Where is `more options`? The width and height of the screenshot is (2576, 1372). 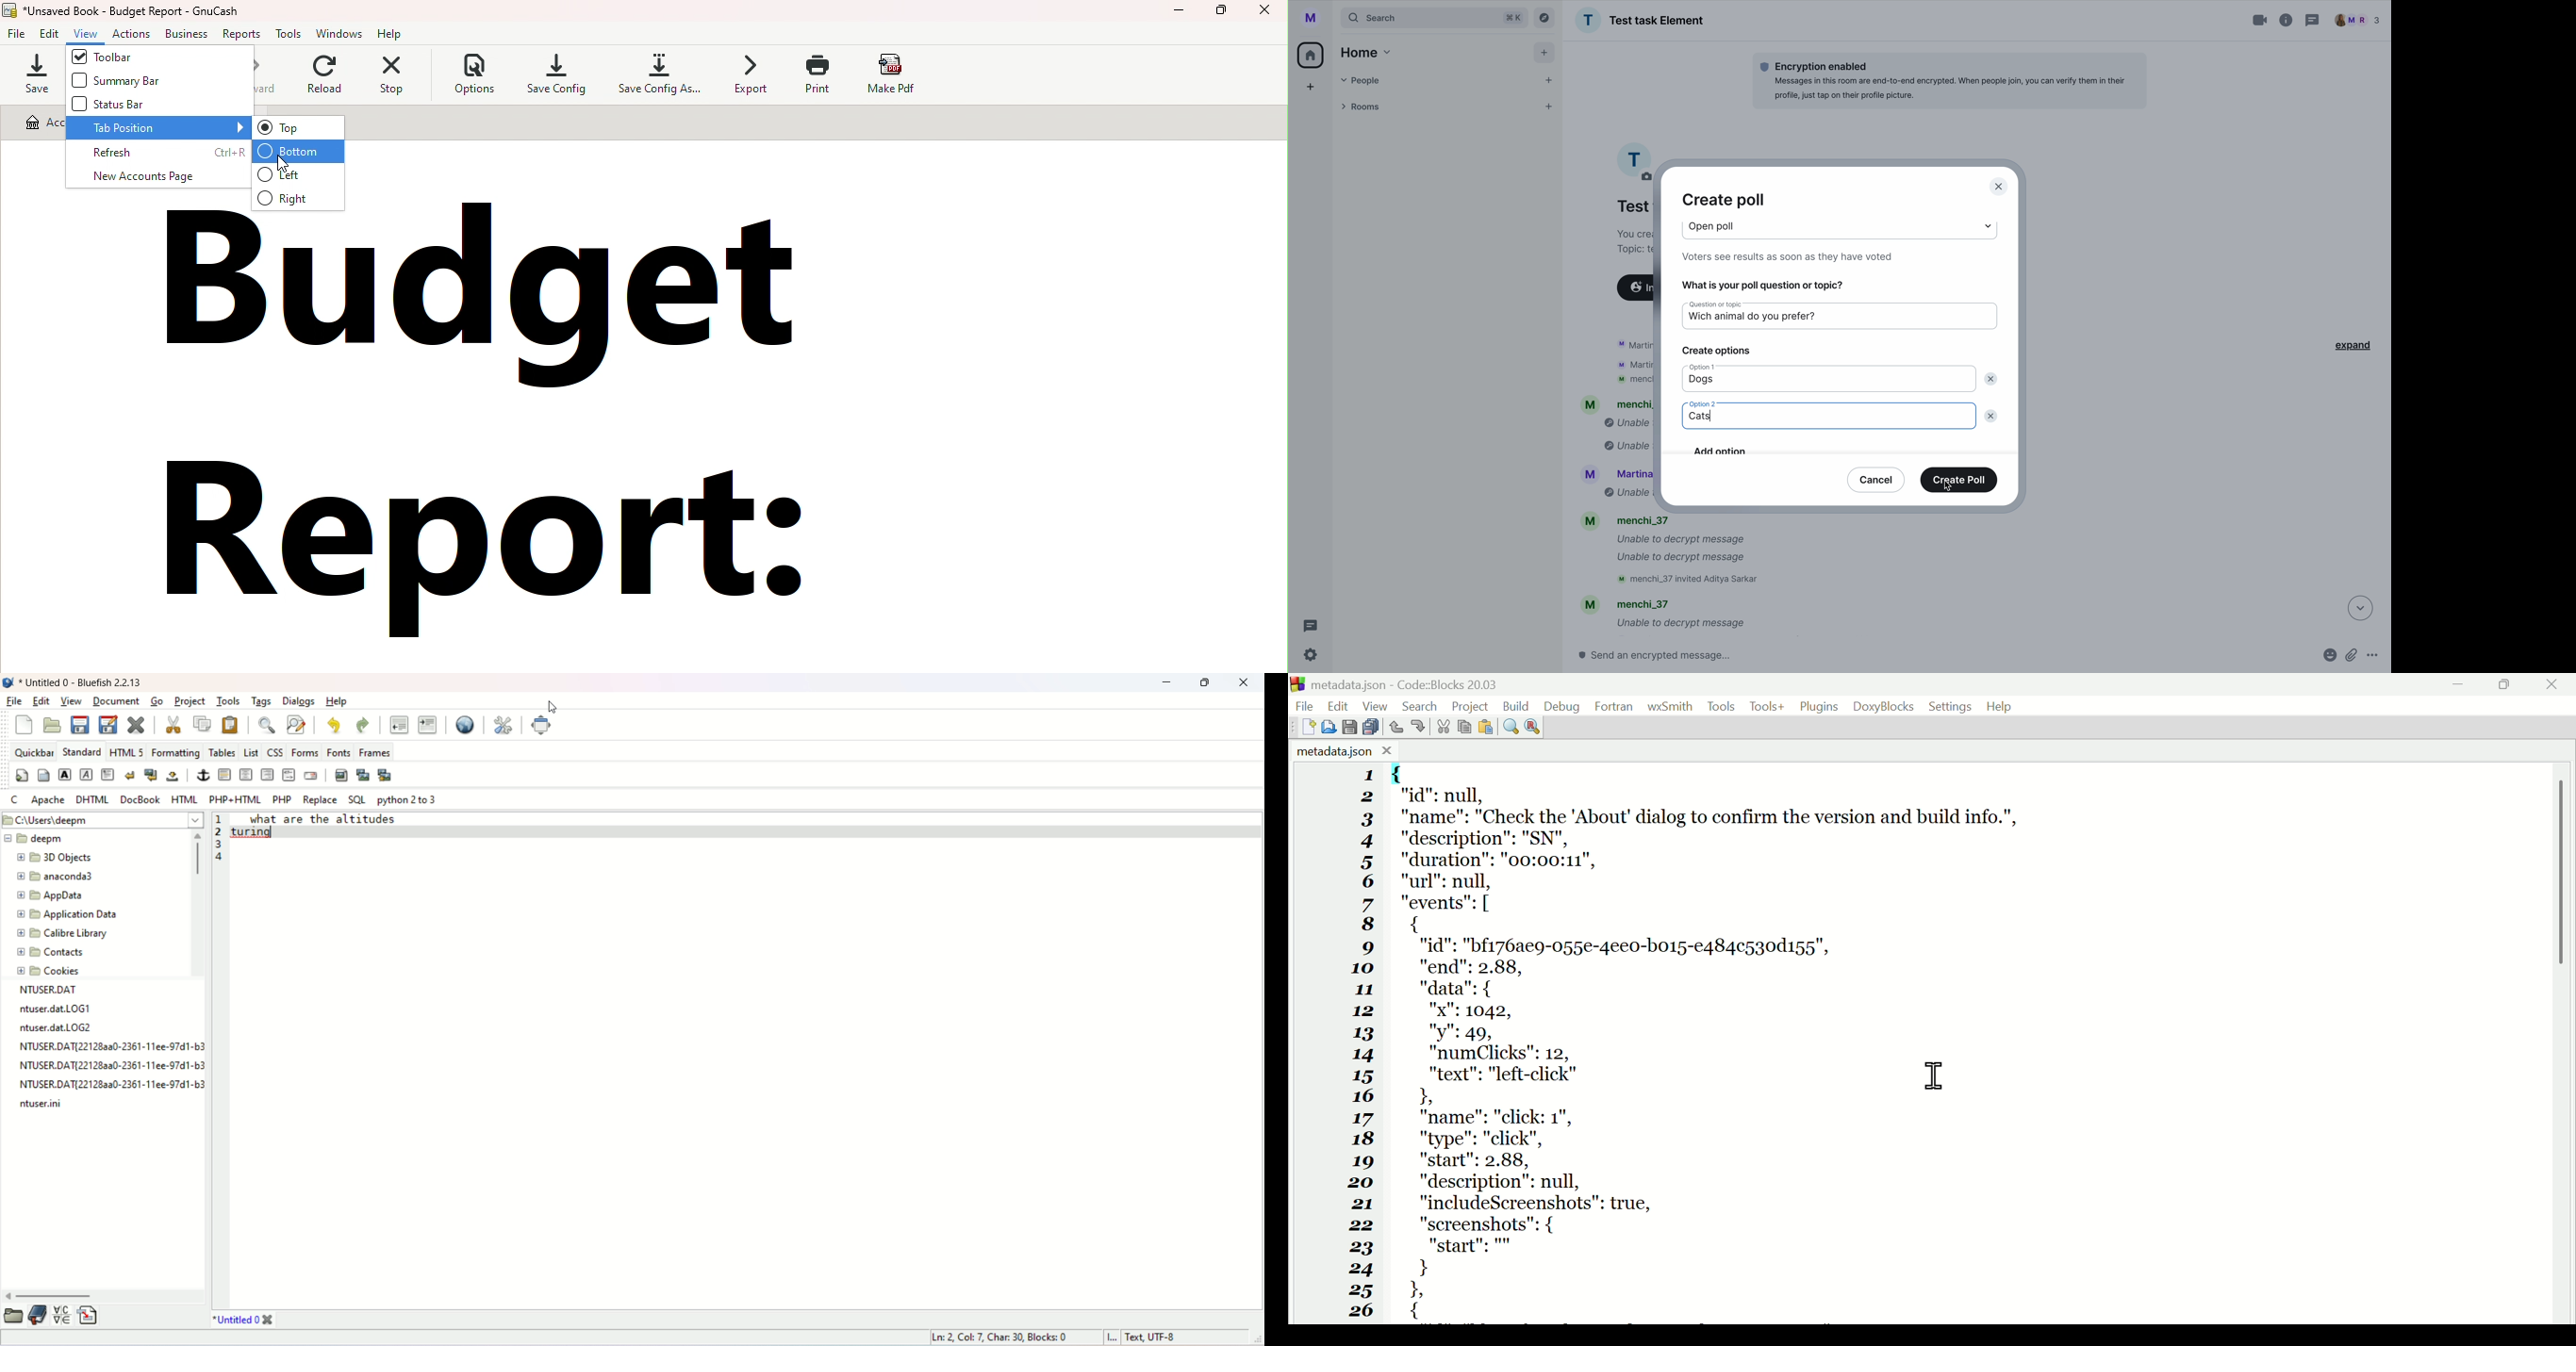
more options is located at coordinates (2377, 659).